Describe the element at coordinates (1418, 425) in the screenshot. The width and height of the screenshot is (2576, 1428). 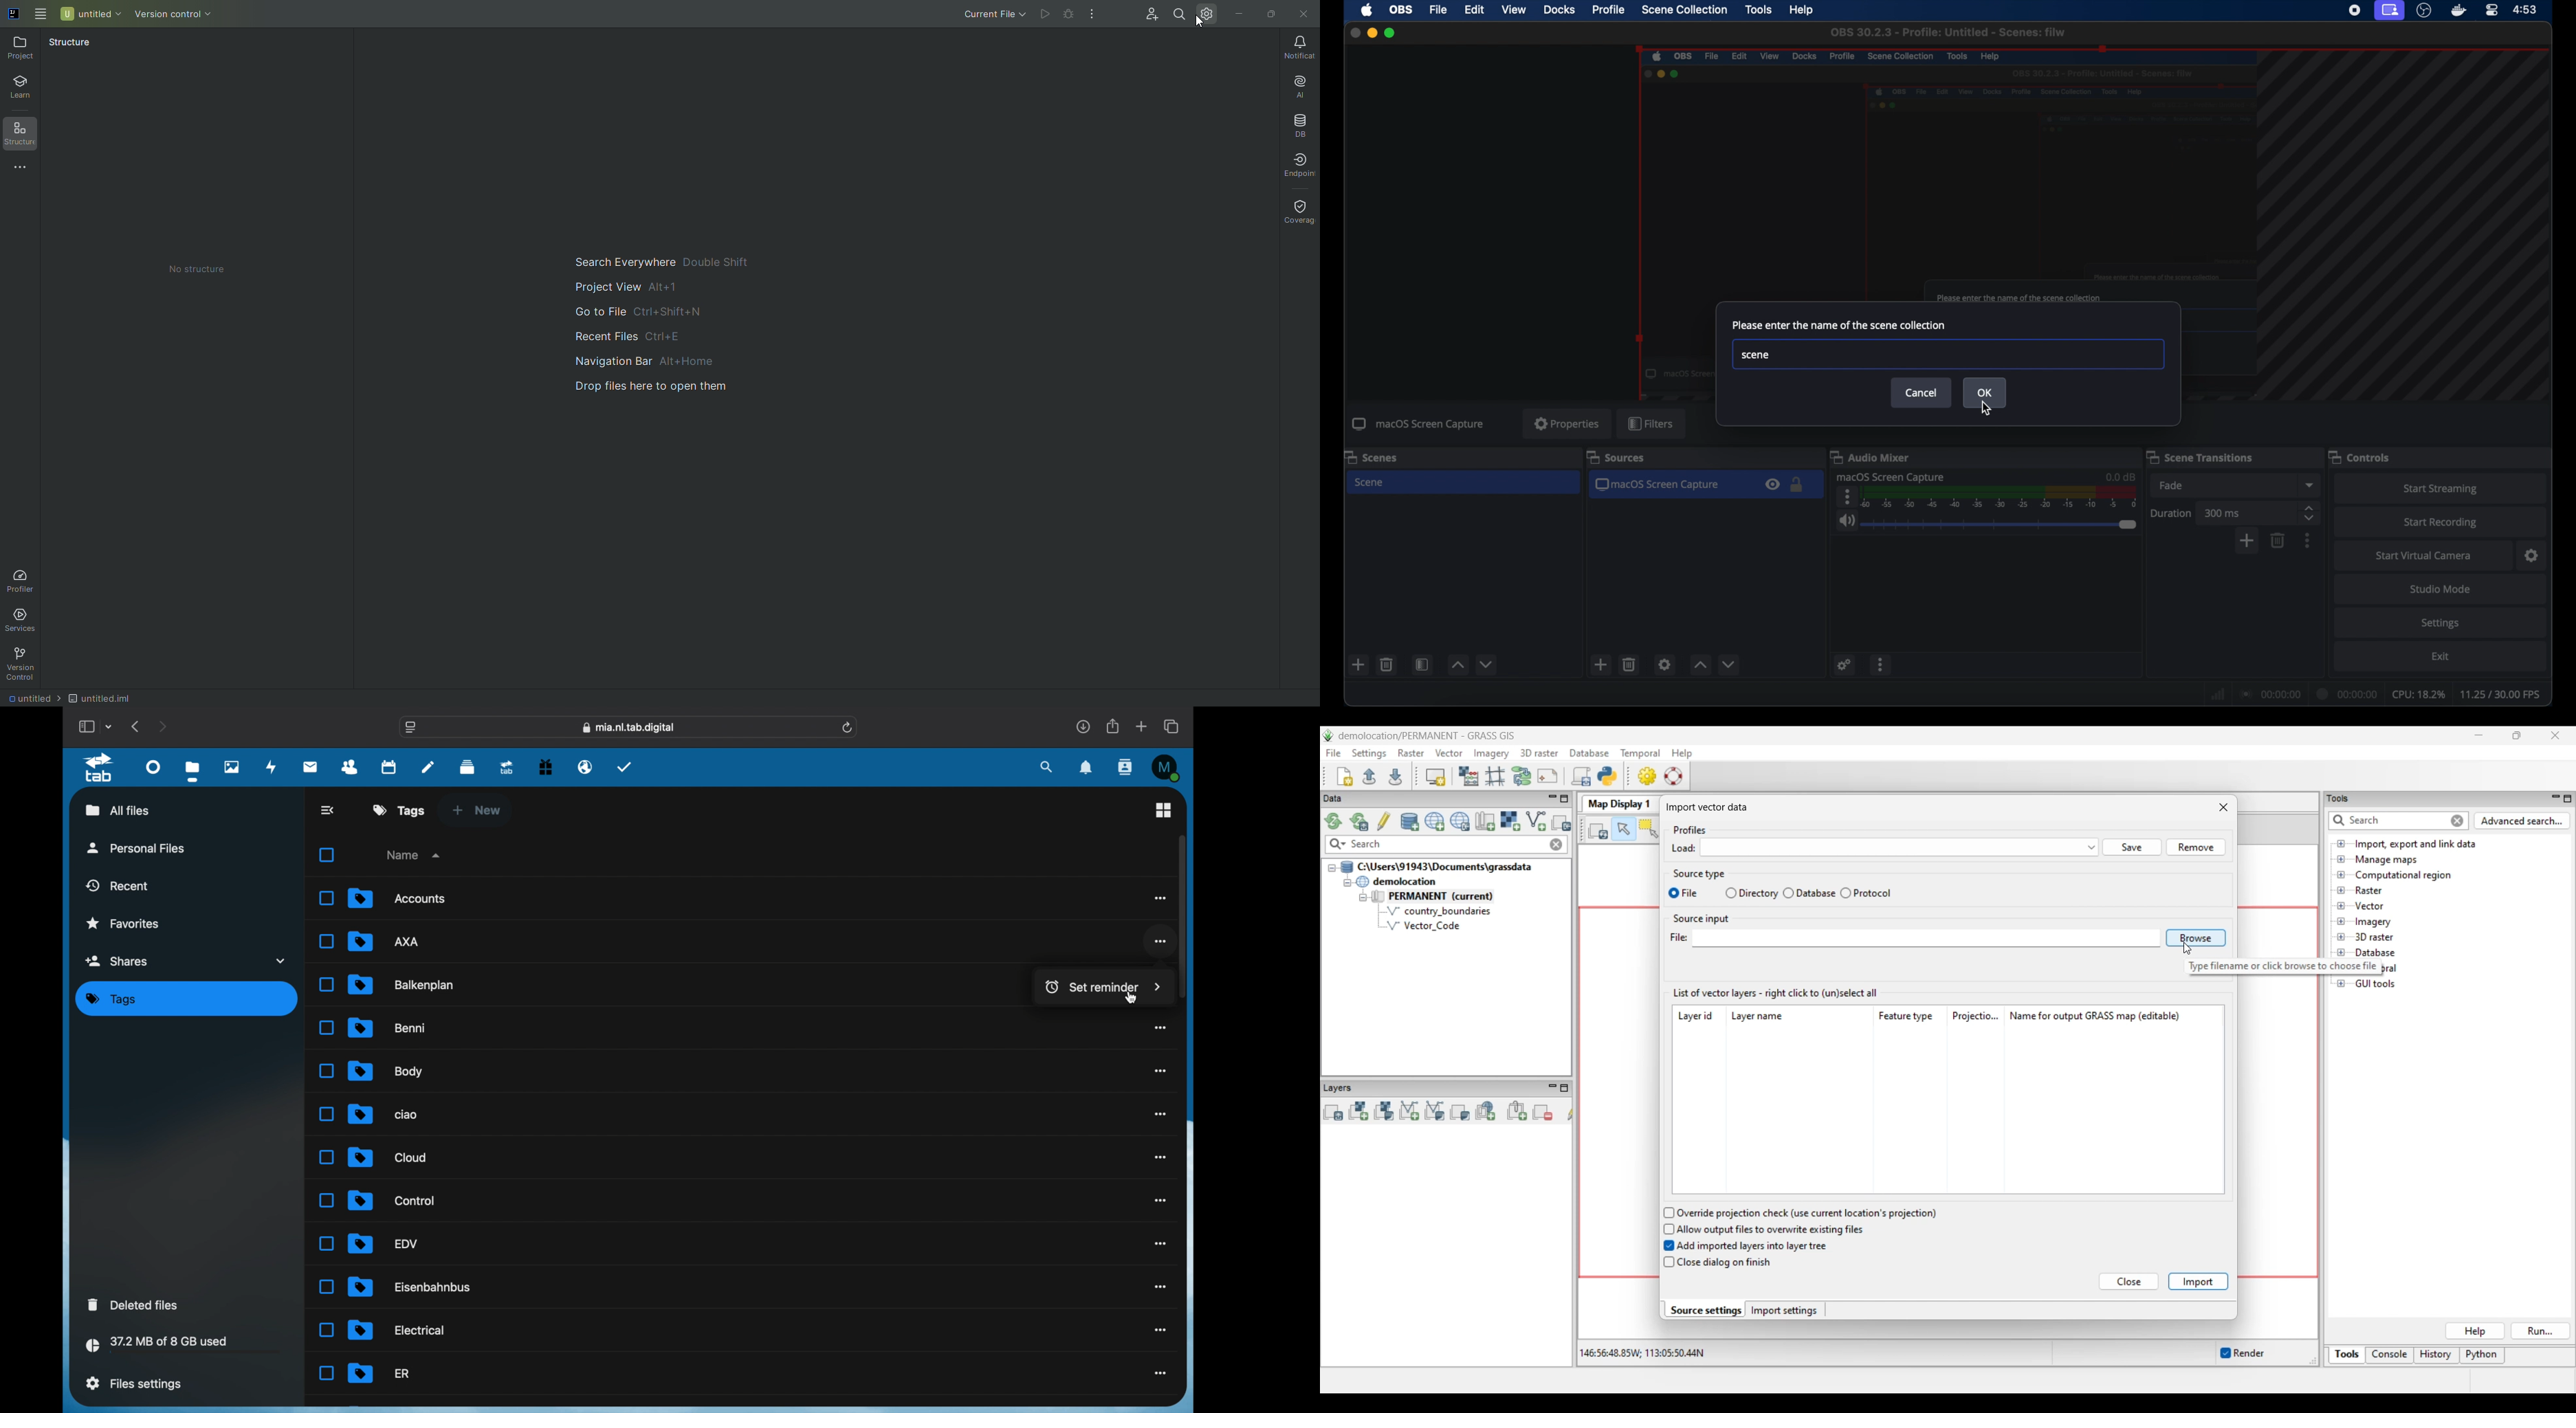
I see `macOS screen capture` at that location.